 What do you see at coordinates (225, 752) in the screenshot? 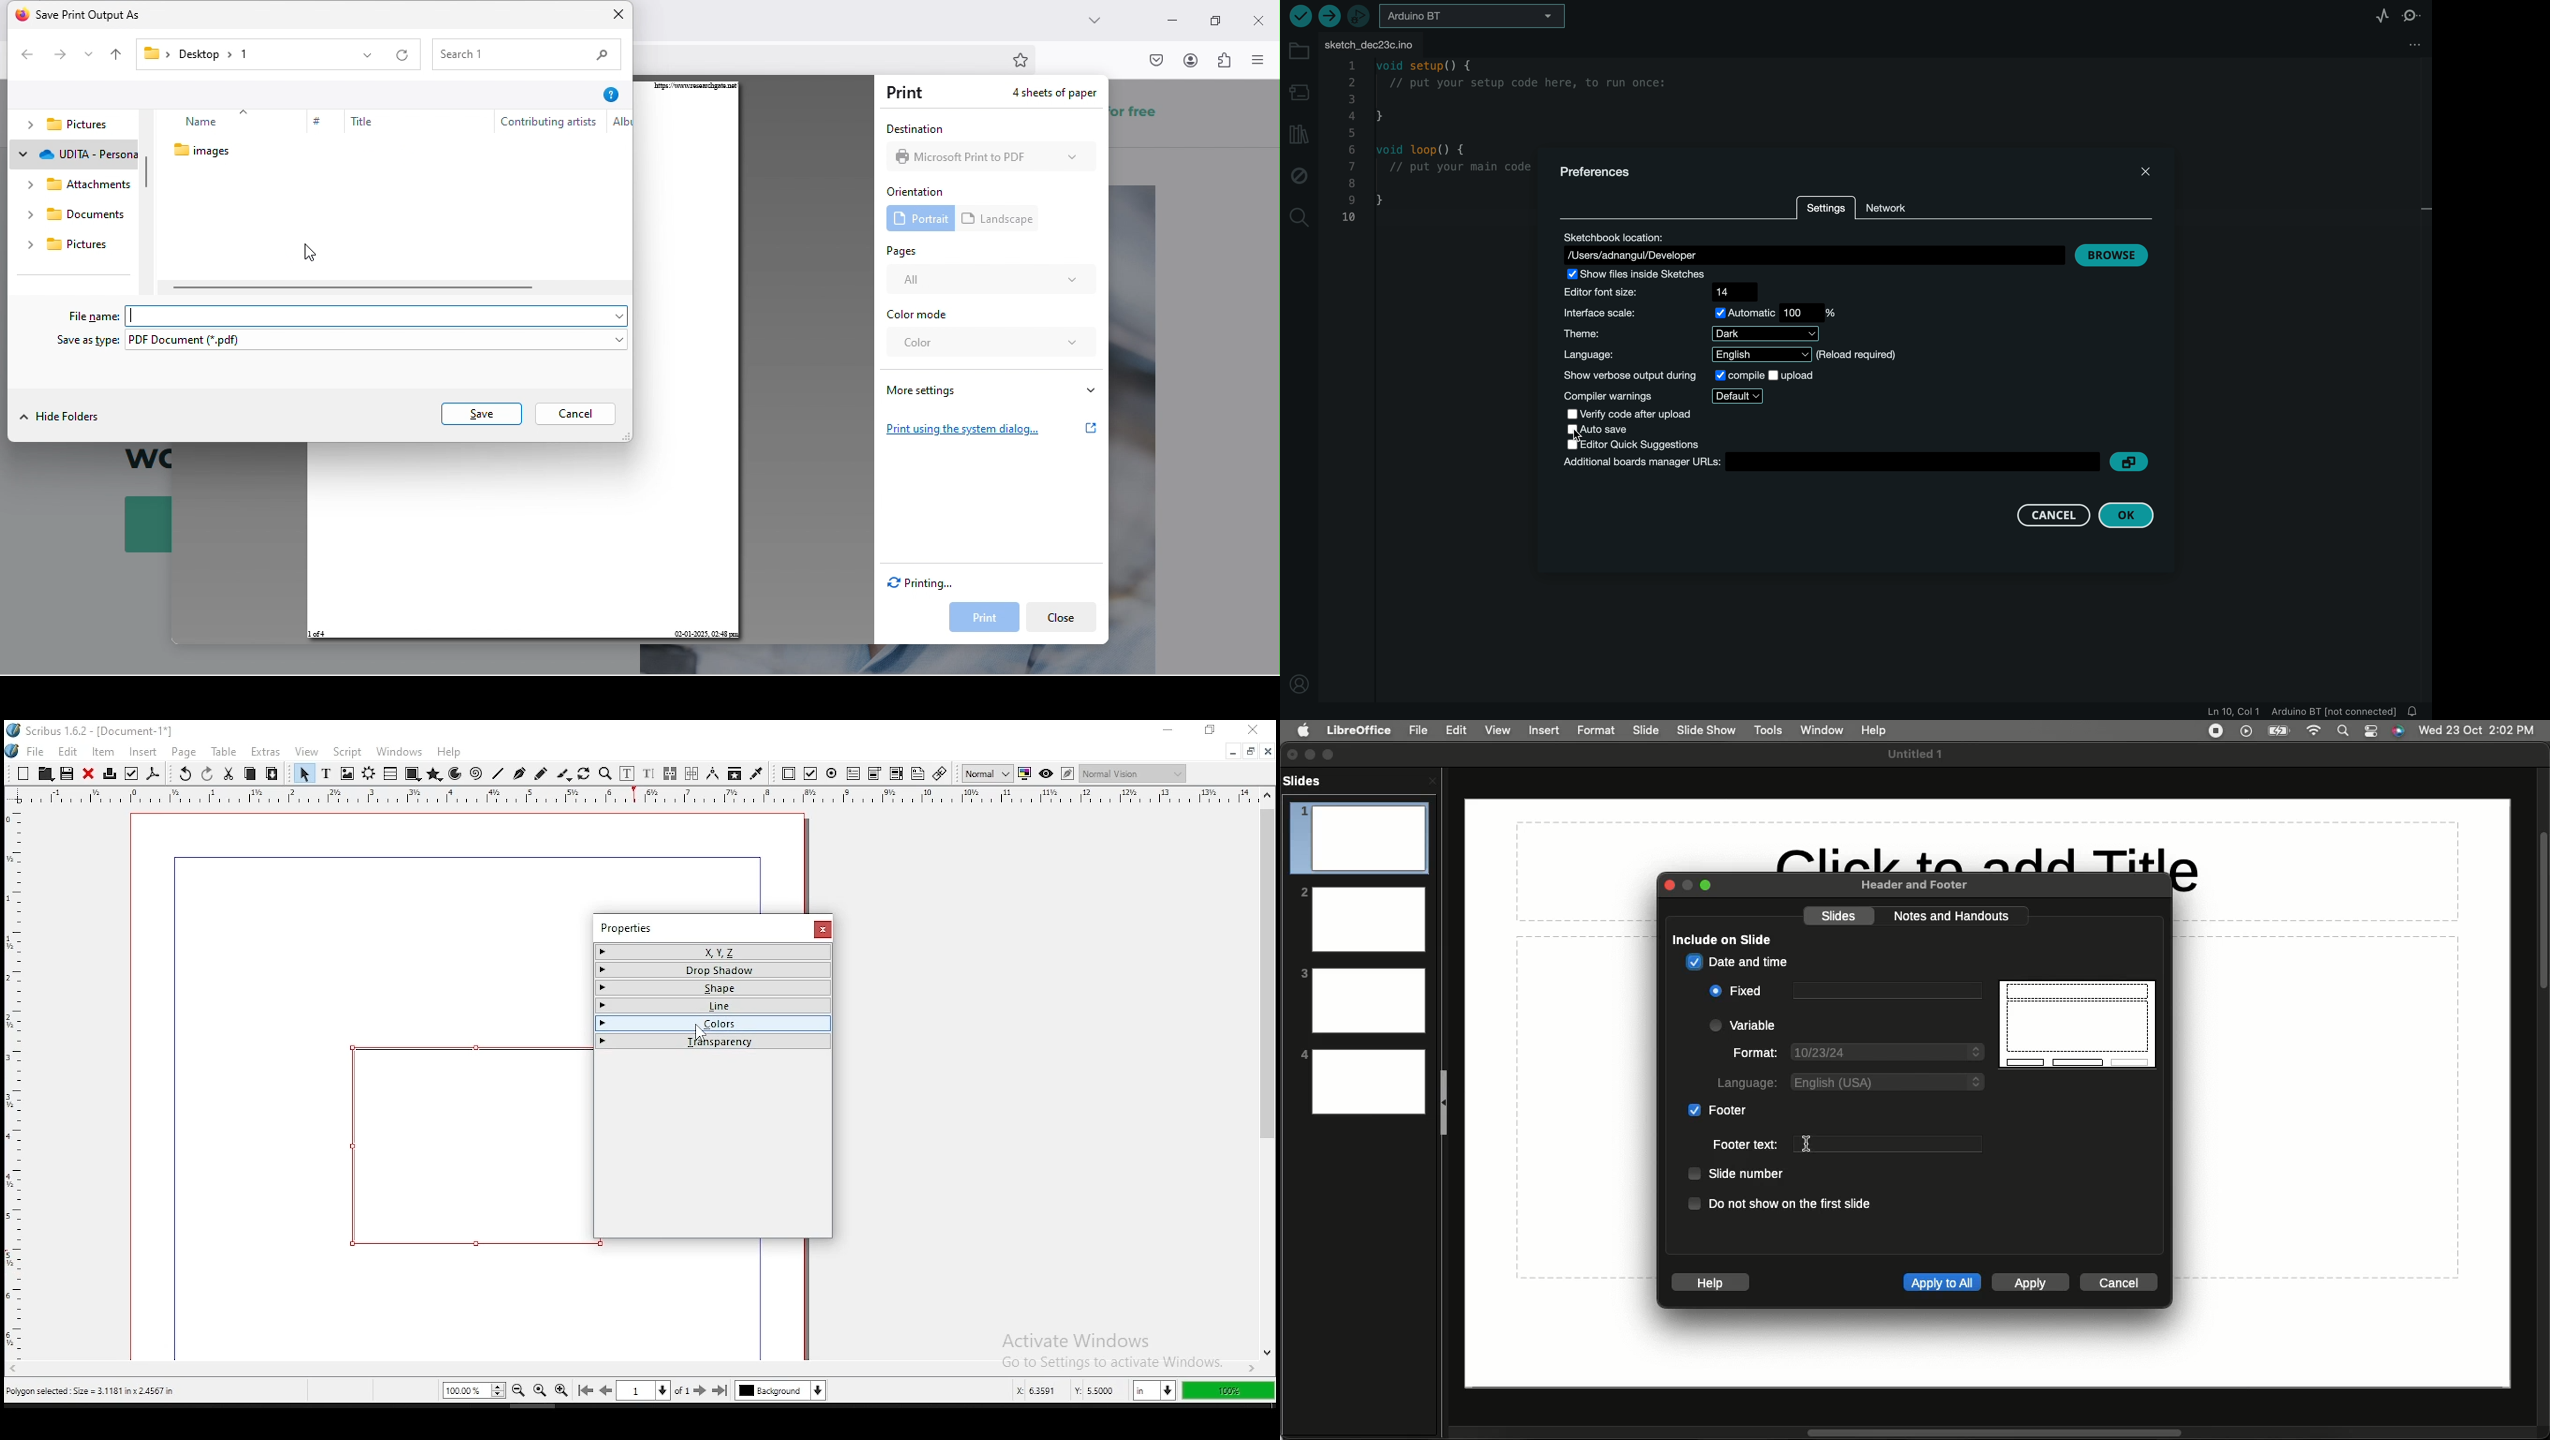
I see `table` at bounding box center [225, 752].